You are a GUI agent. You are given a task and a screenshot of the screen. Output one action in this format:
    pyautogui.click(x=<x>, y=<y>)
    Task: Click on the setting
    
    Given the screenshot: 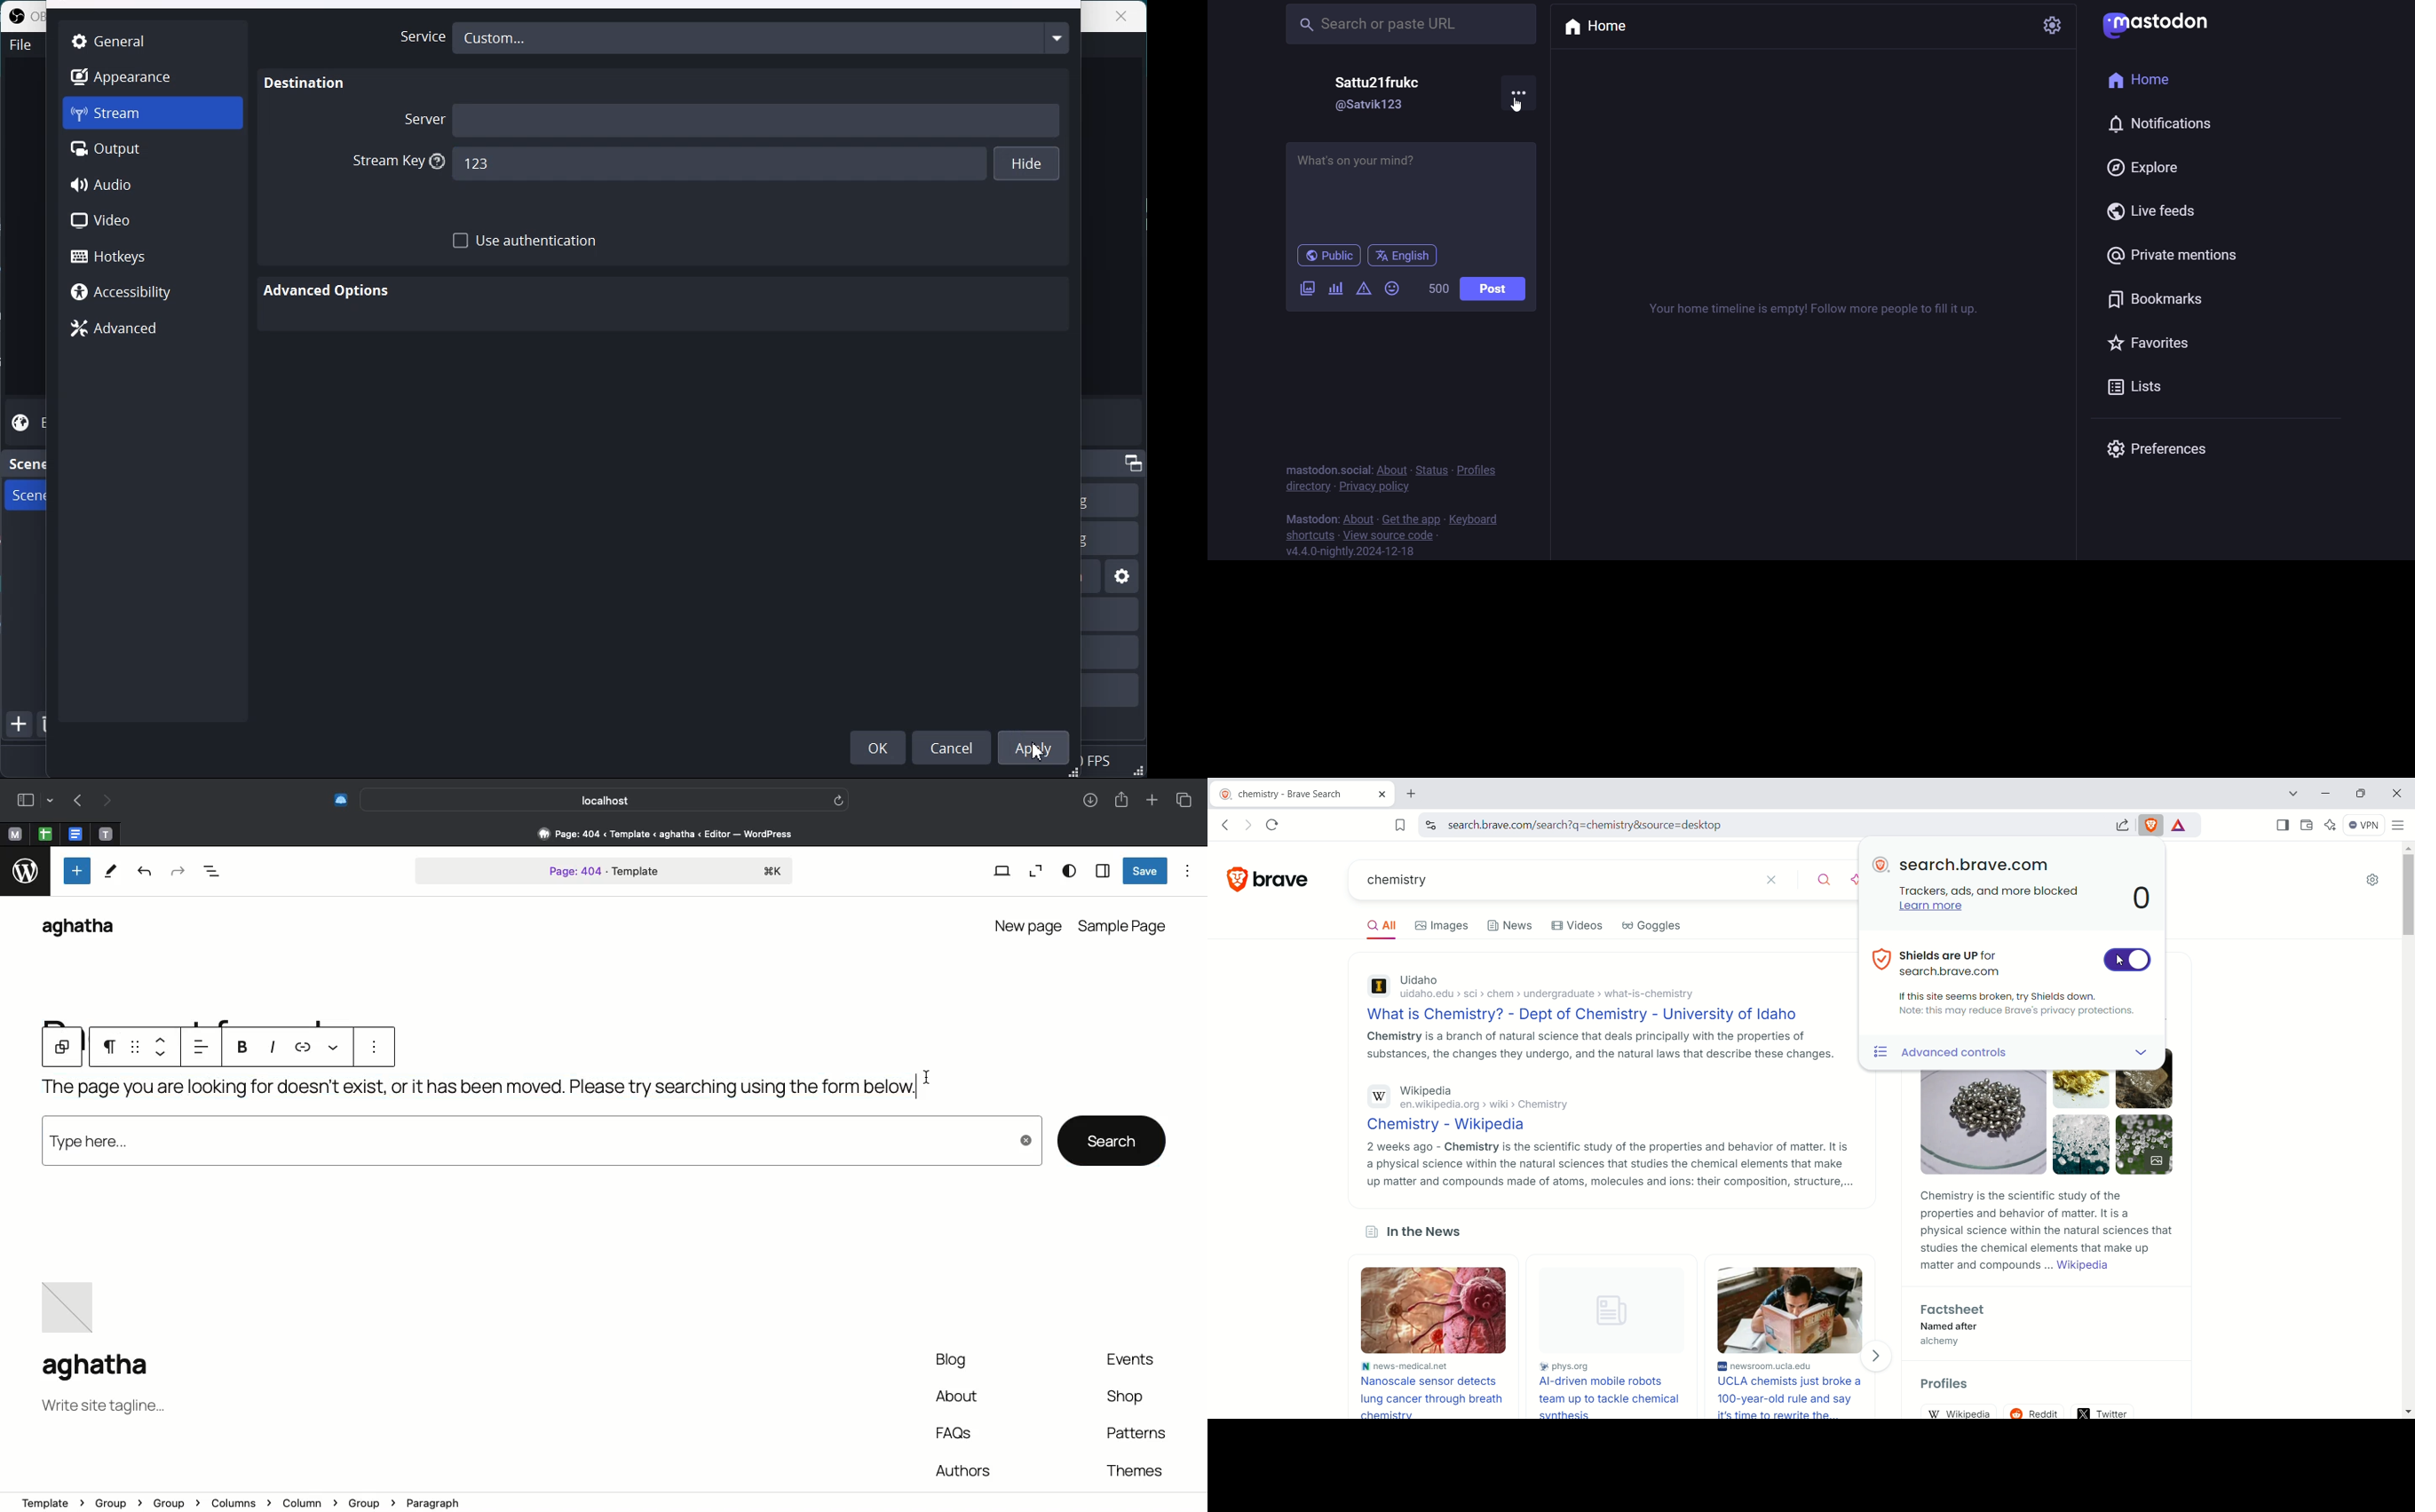 What is the action you would take?
    pyautogui.click(x=2054, y=23)
    